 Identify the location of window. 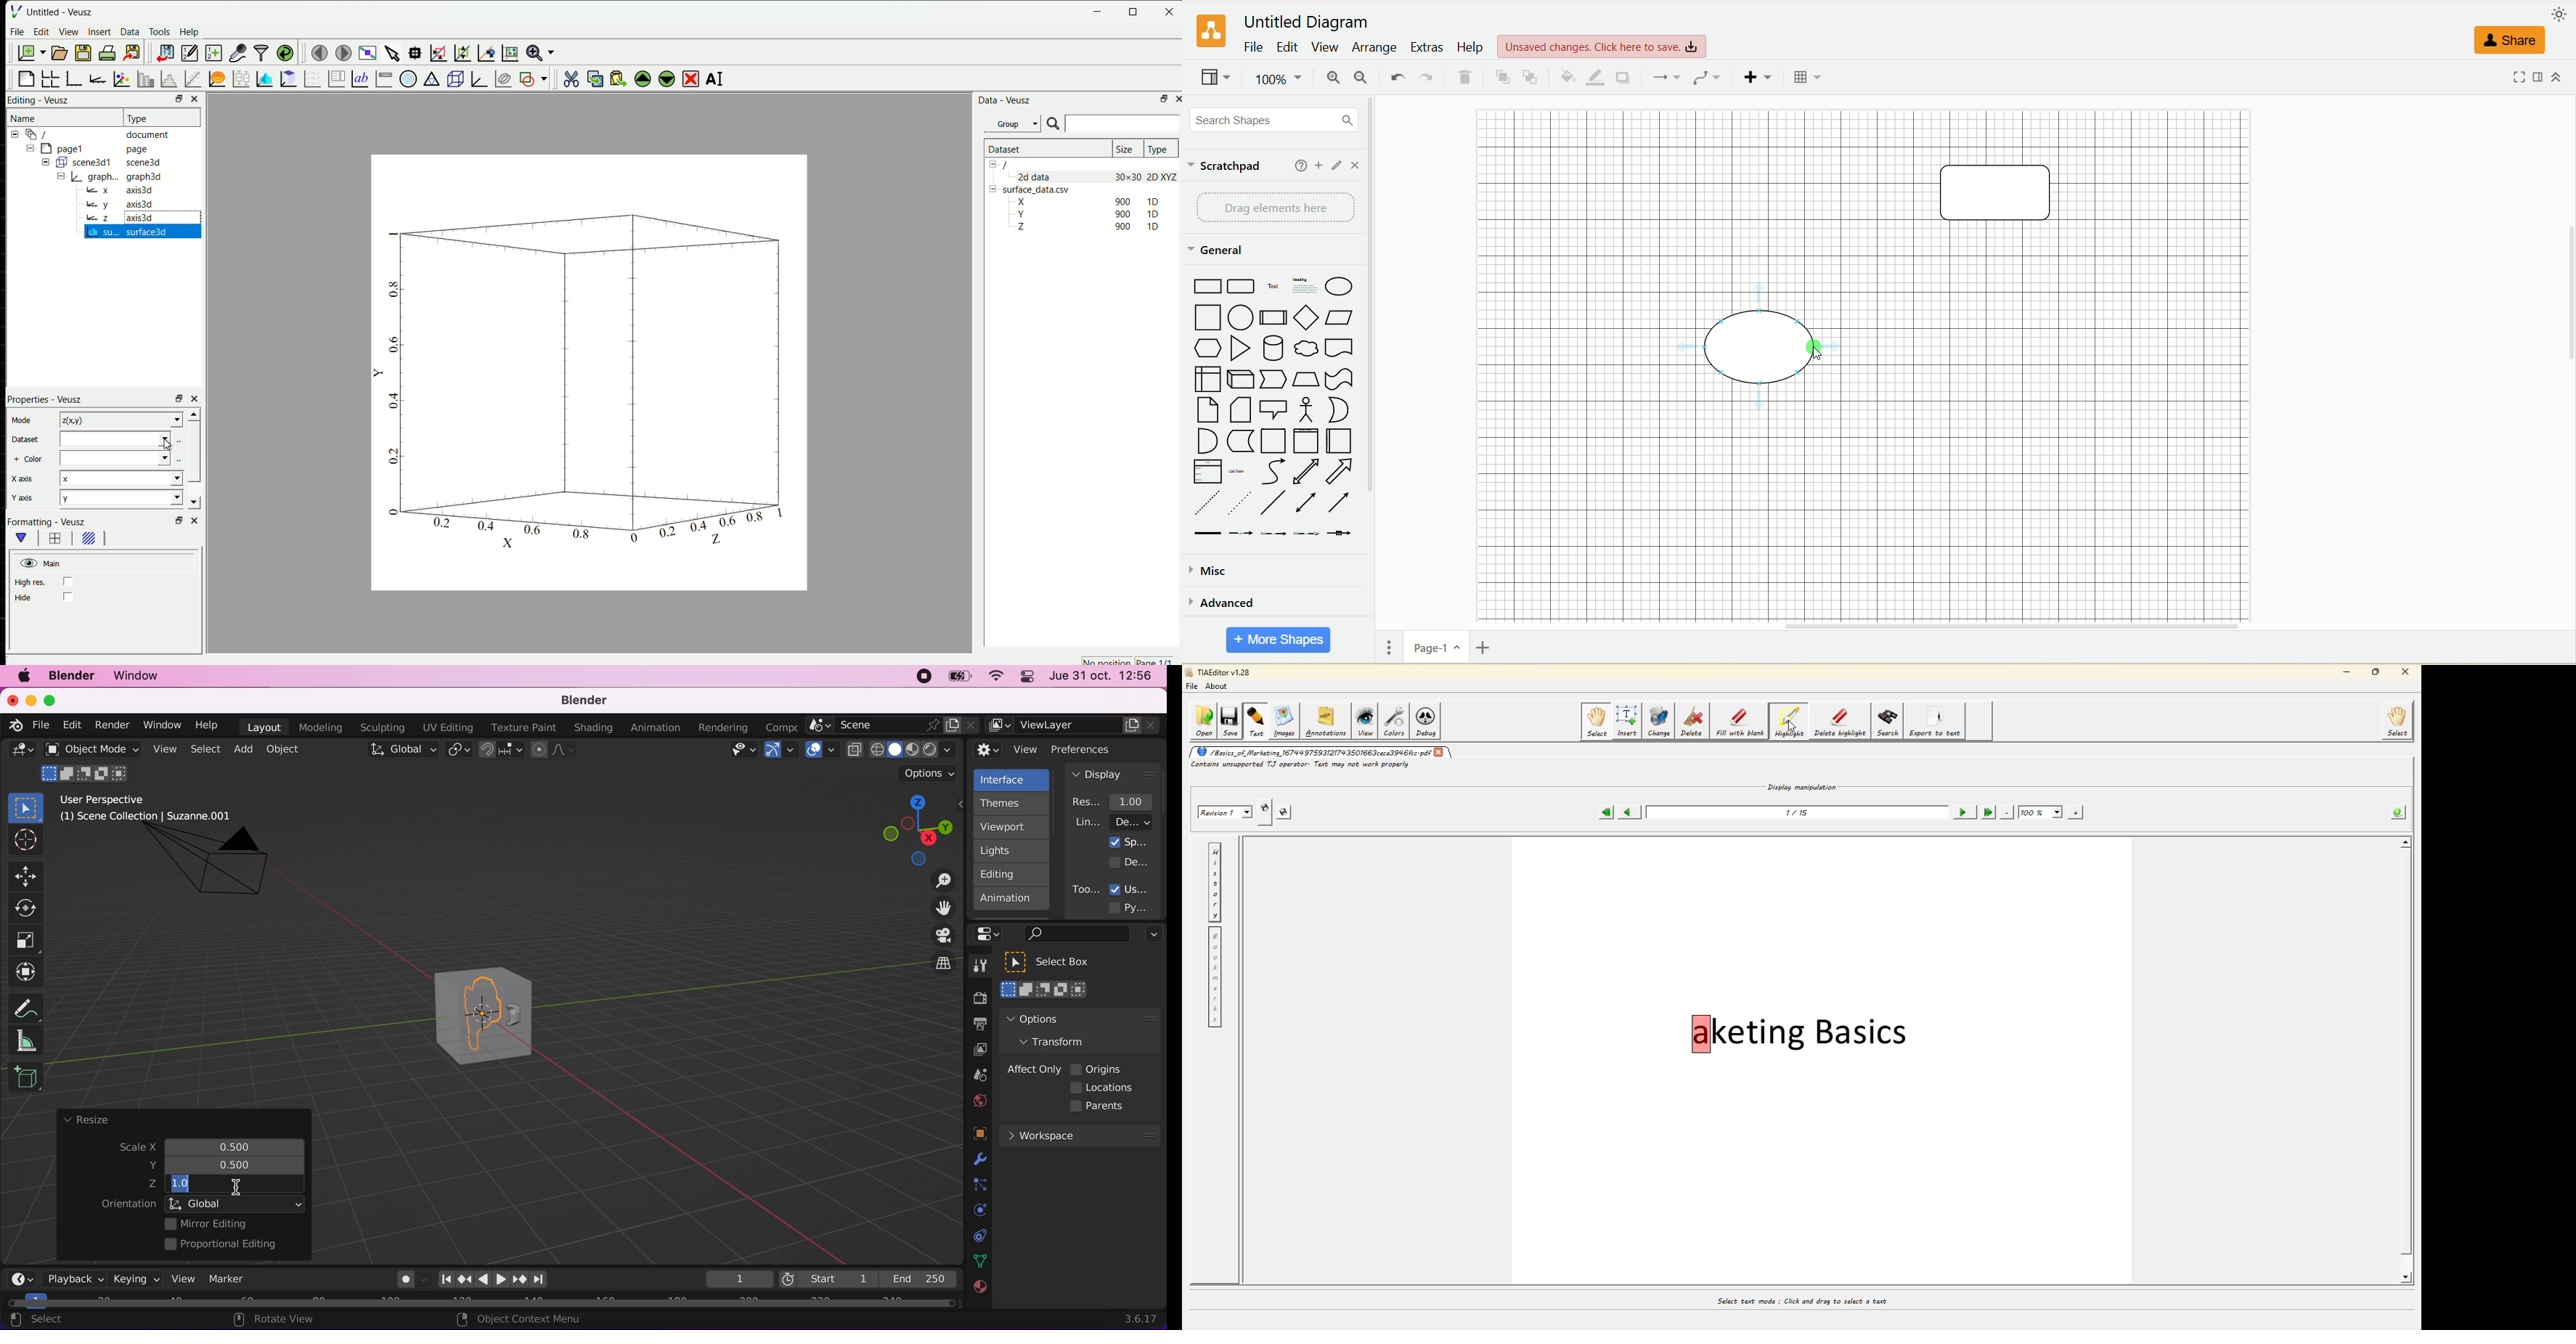
(161, 725).